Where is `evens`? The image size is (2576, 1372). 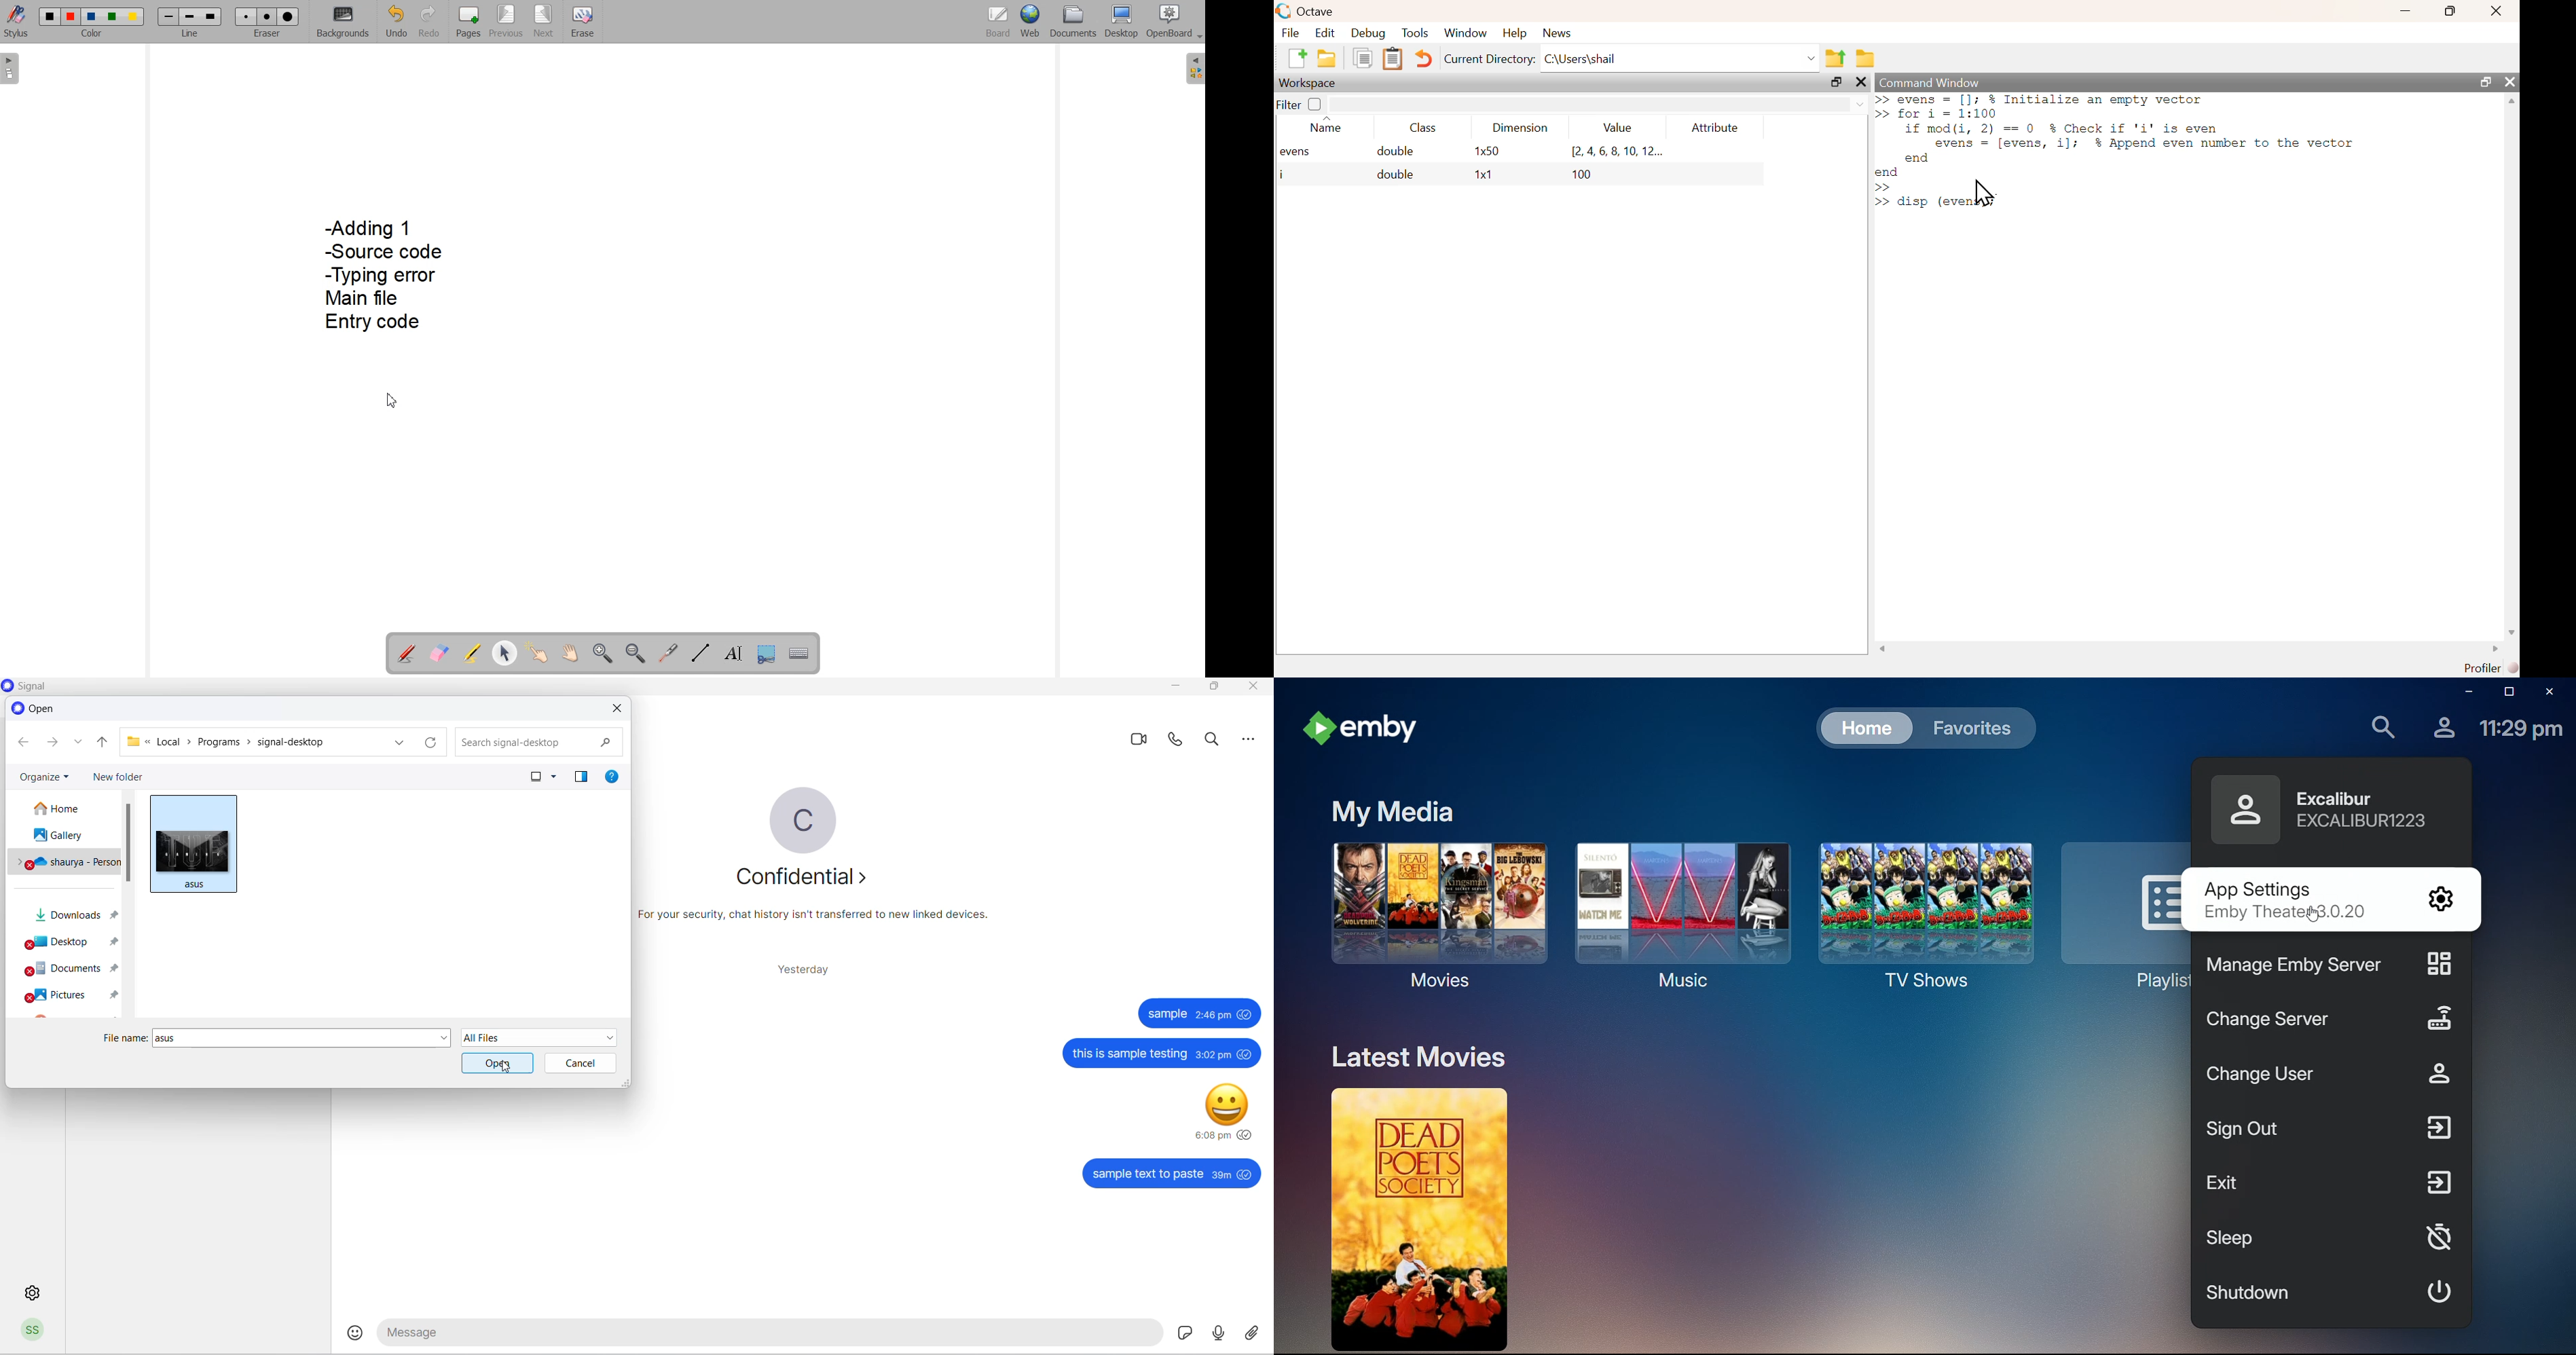 evens is located at coordinates (1300, 153).